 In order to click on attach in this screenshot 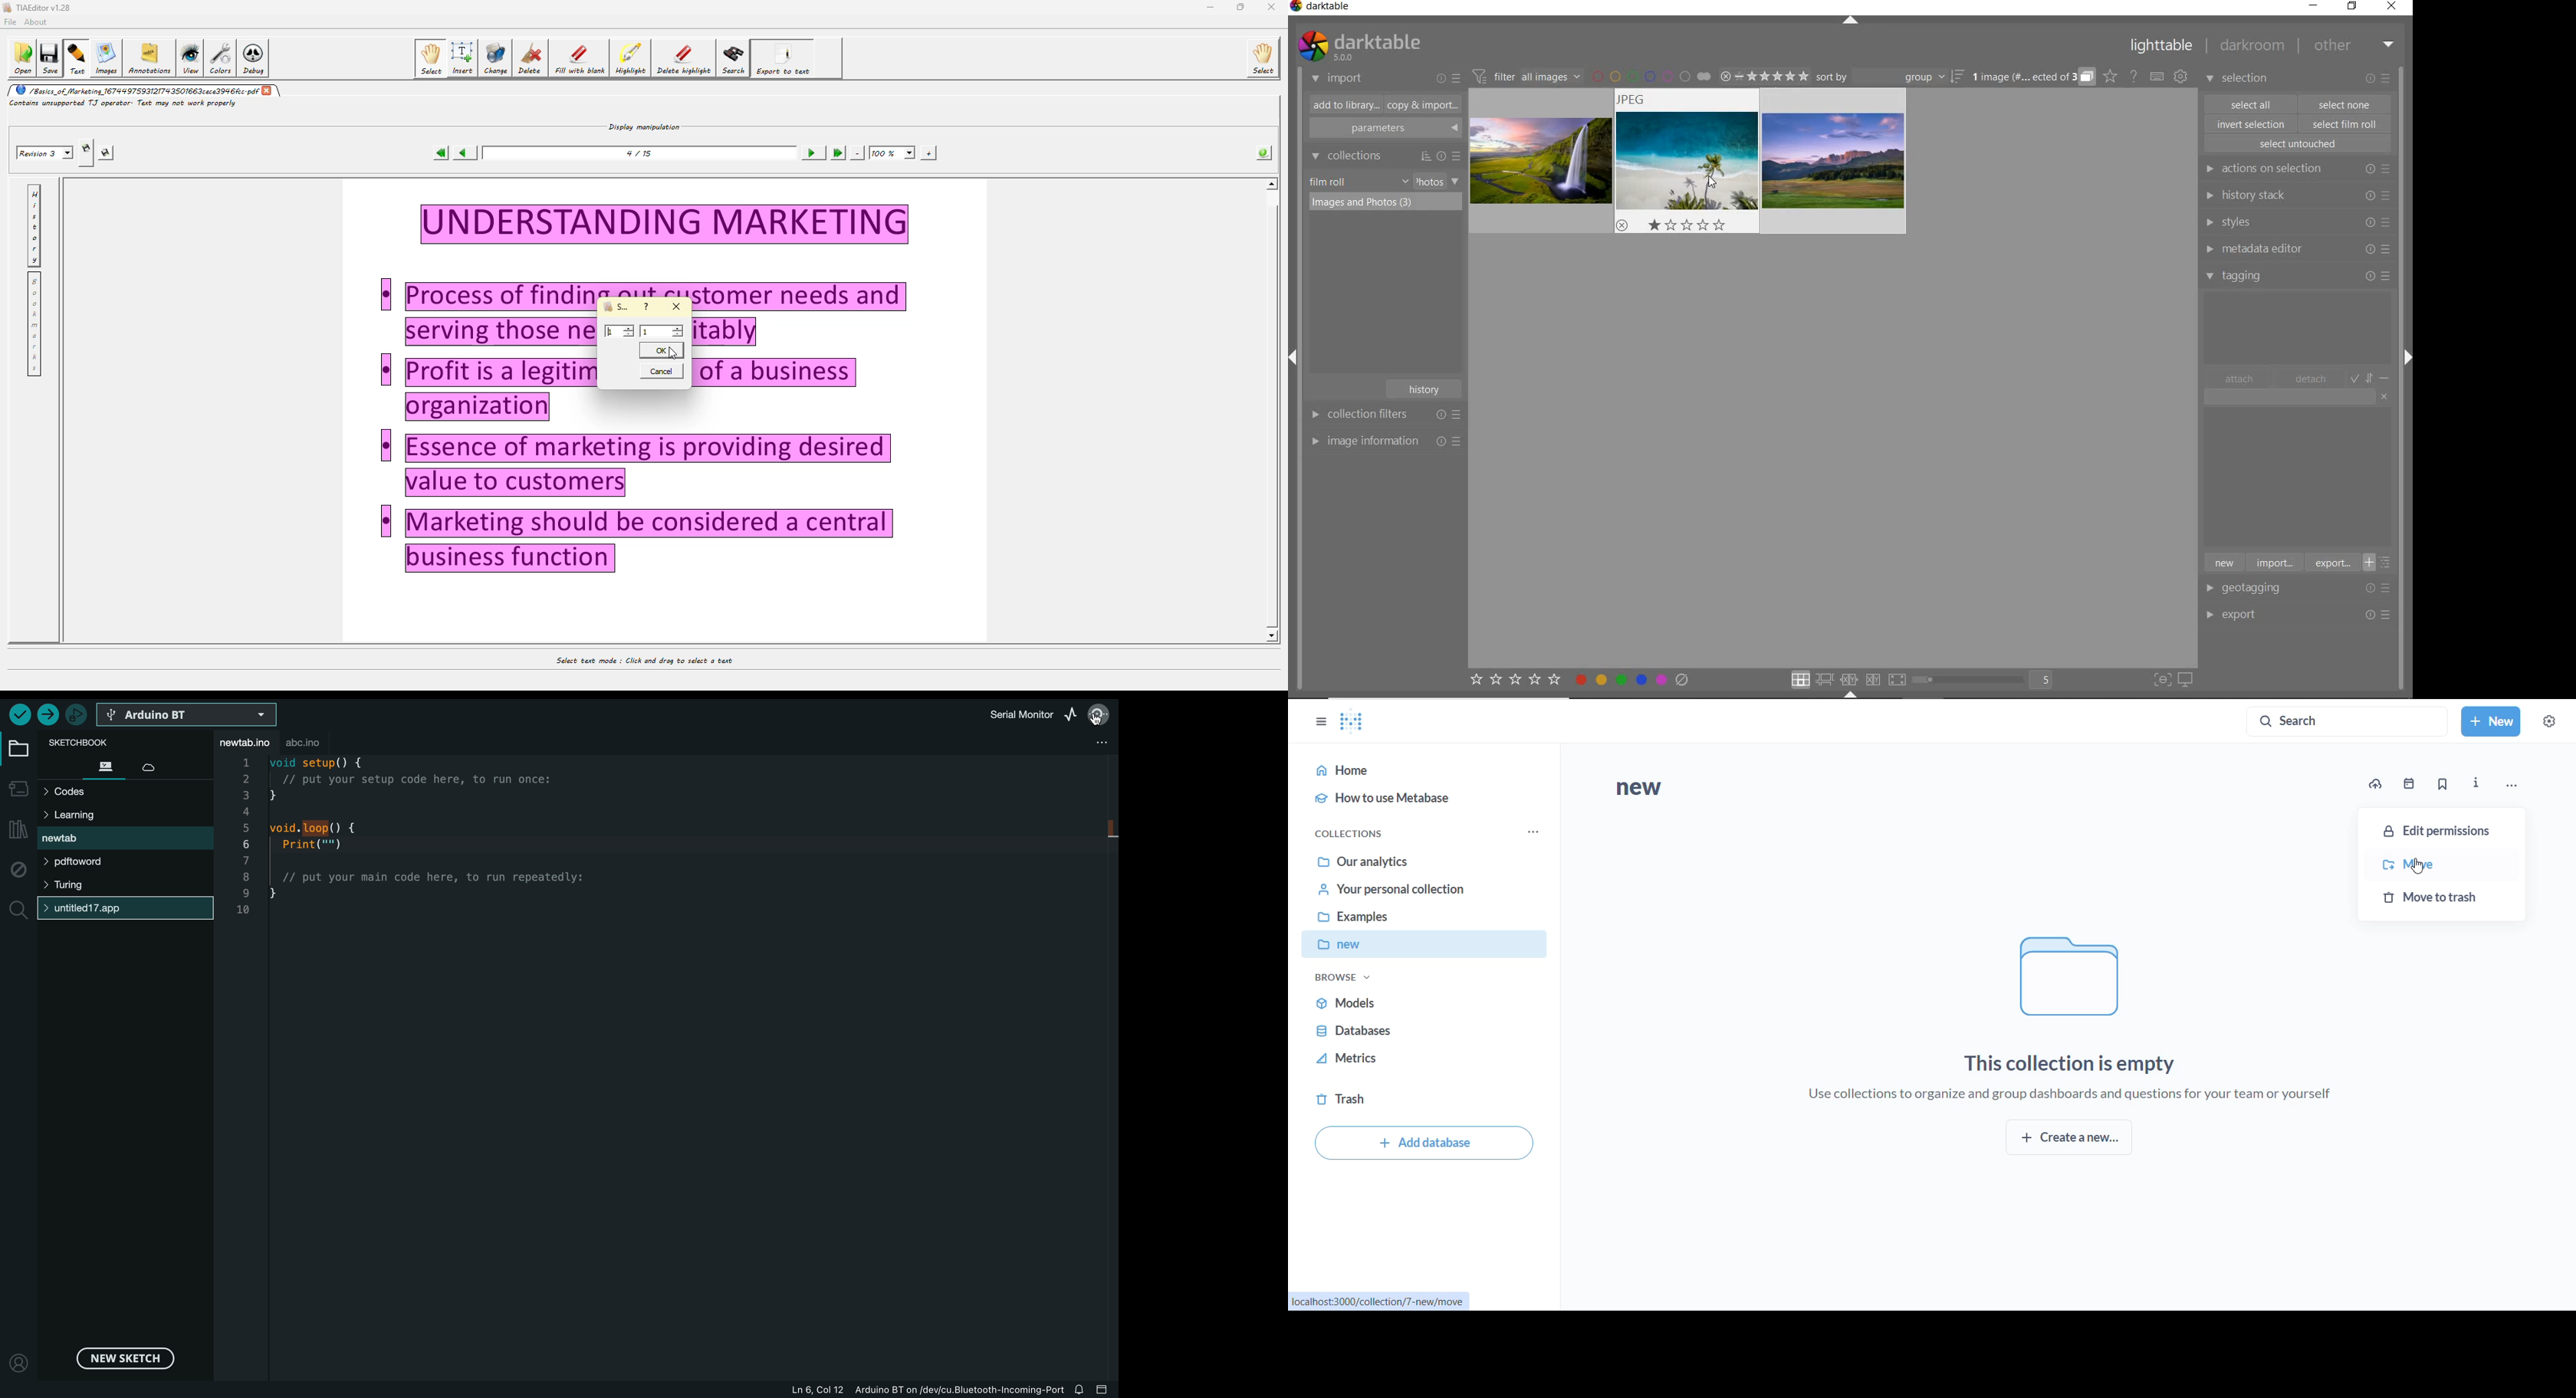, I will do `click(2240, 378)`.